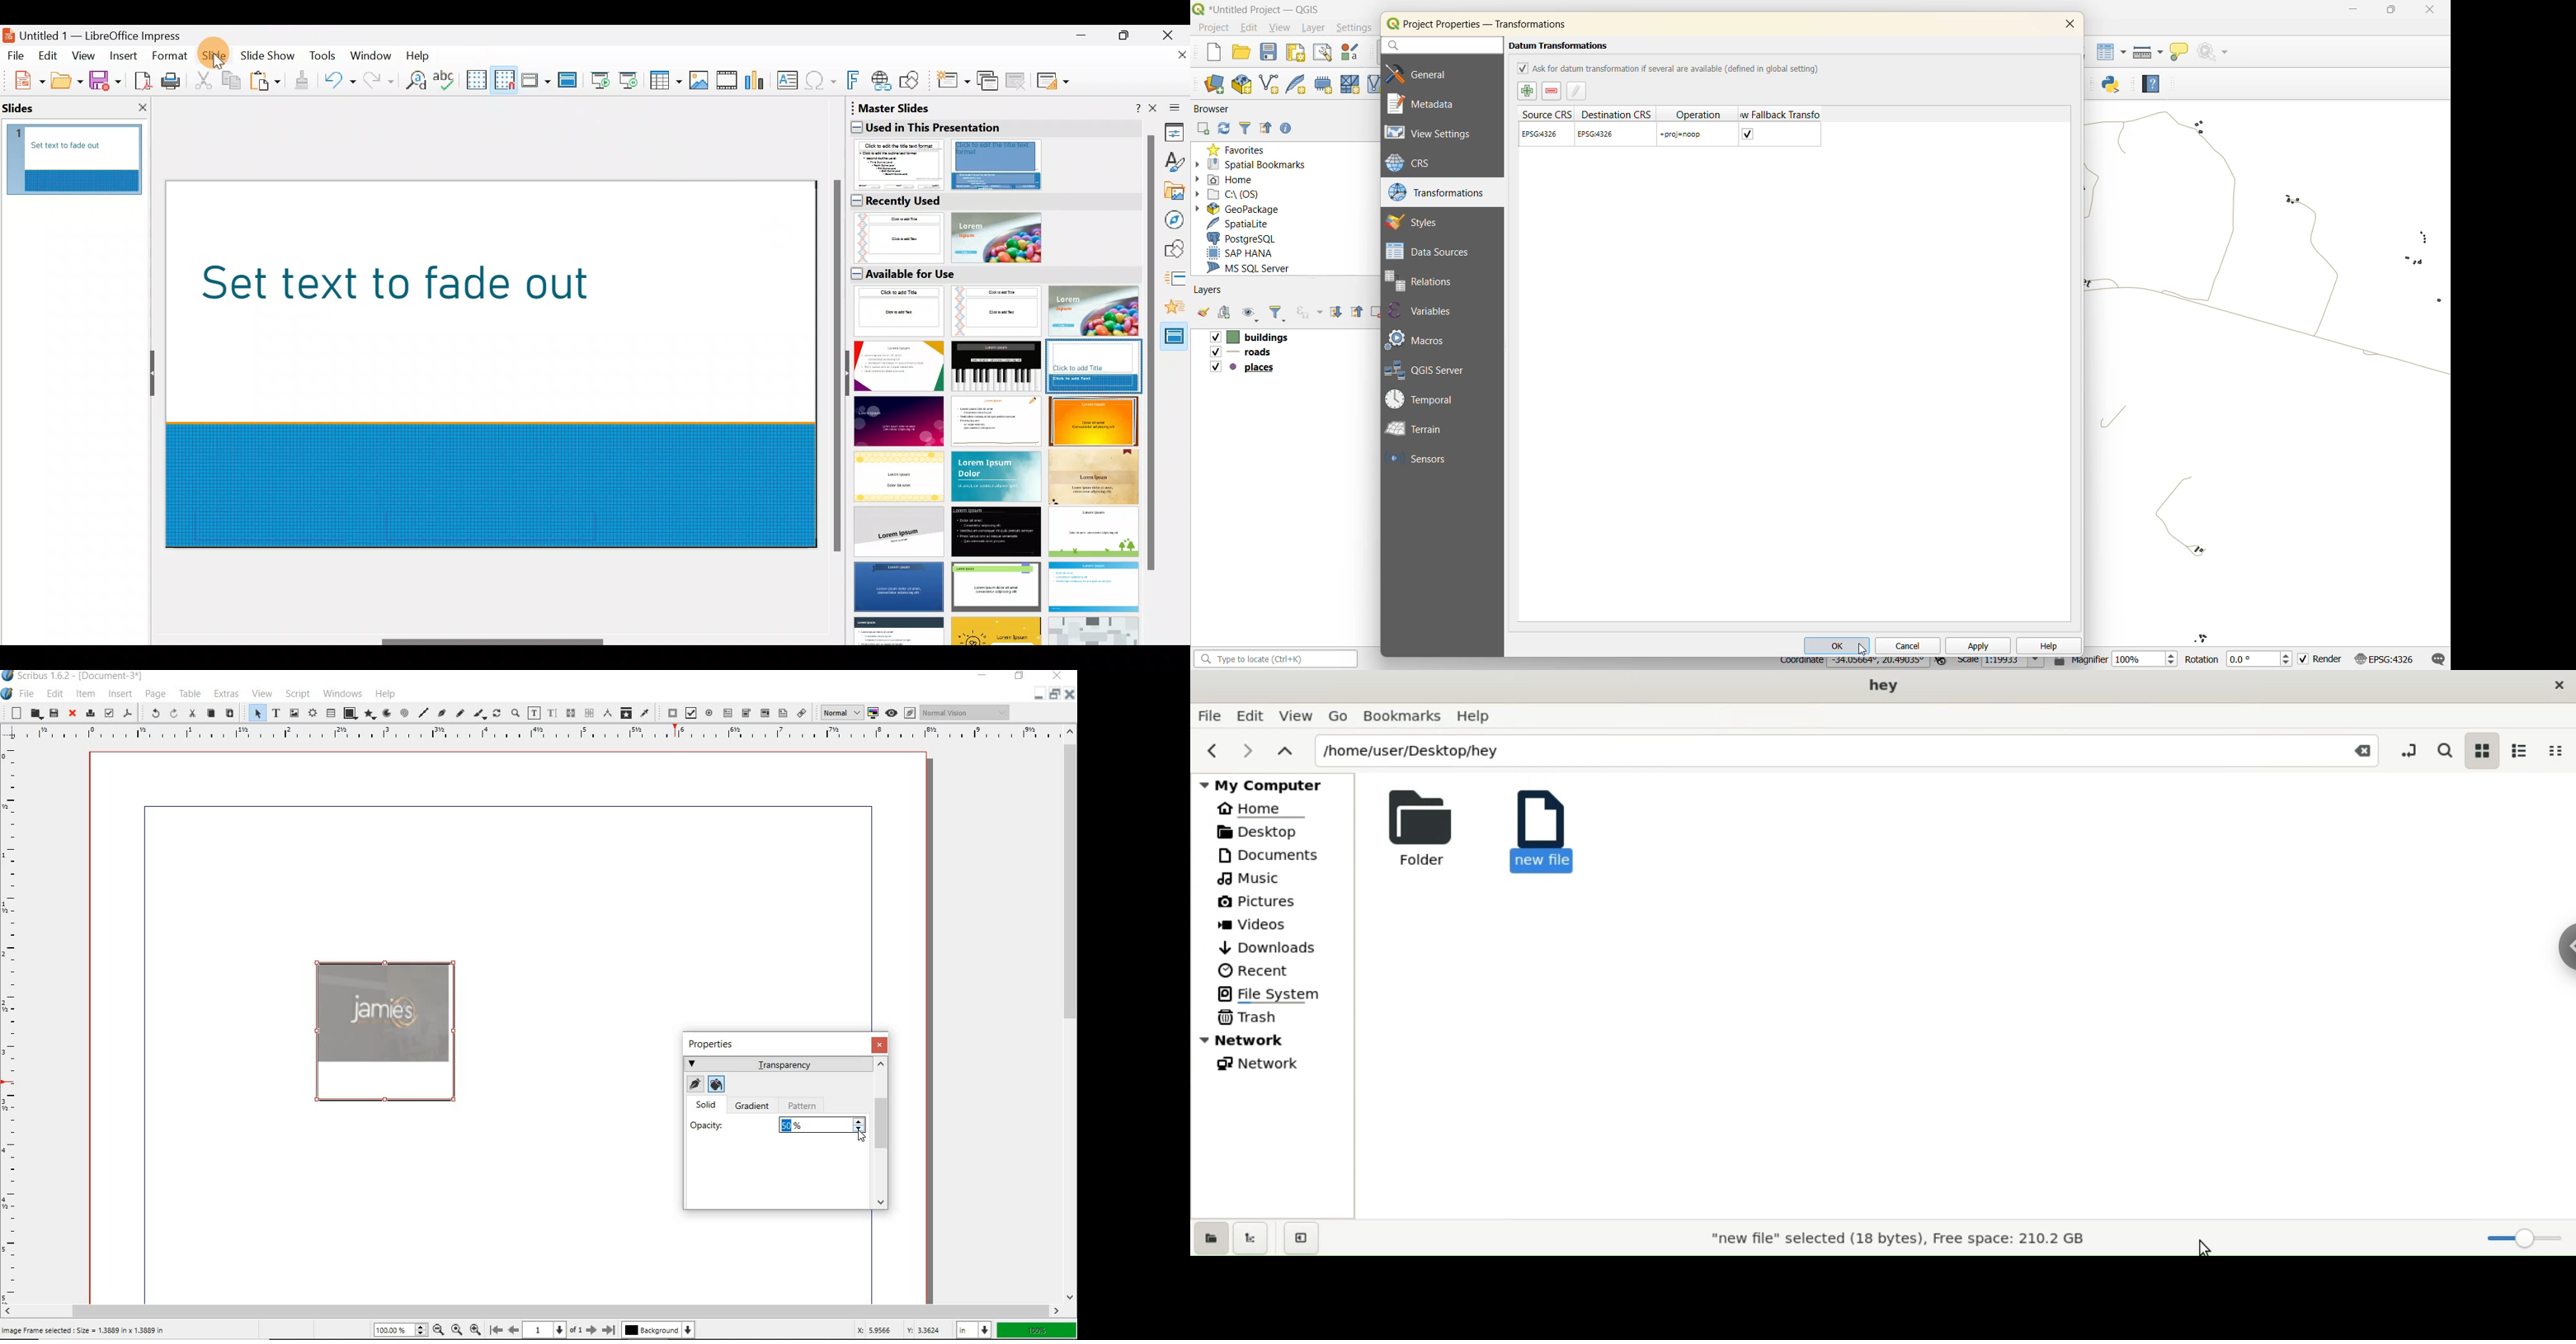  I want to click on Paste, so click(267, 83).